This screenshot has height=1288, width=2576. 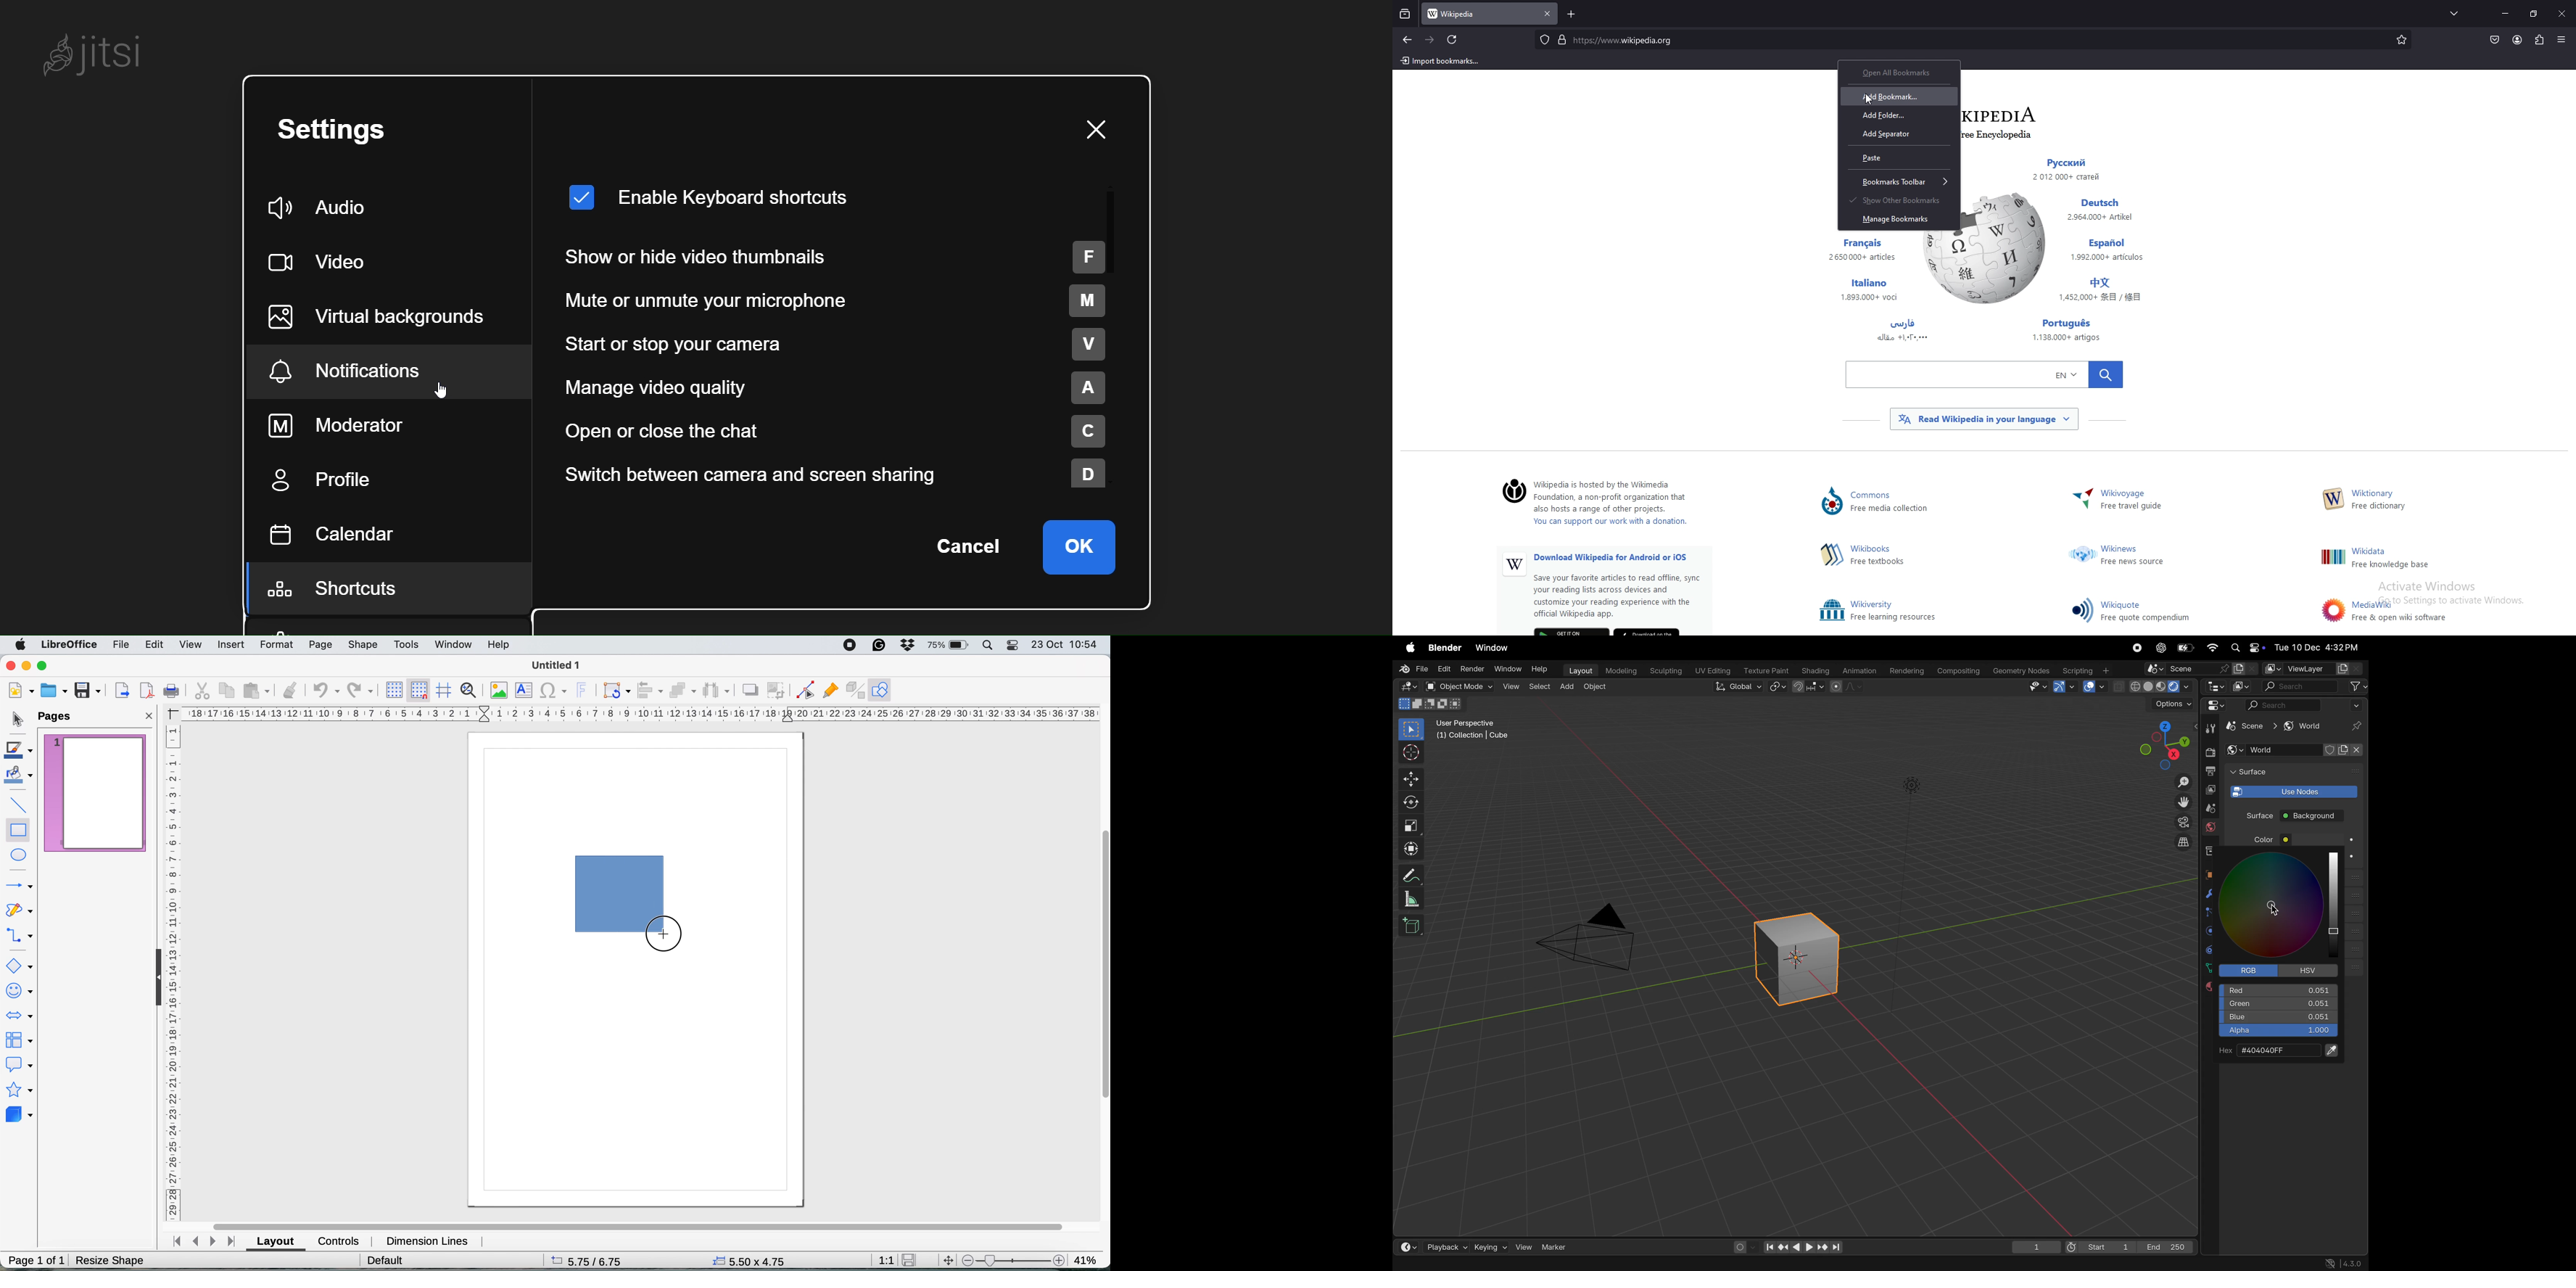 I want to click on import bookmarks, so click(x=1441, y=61).